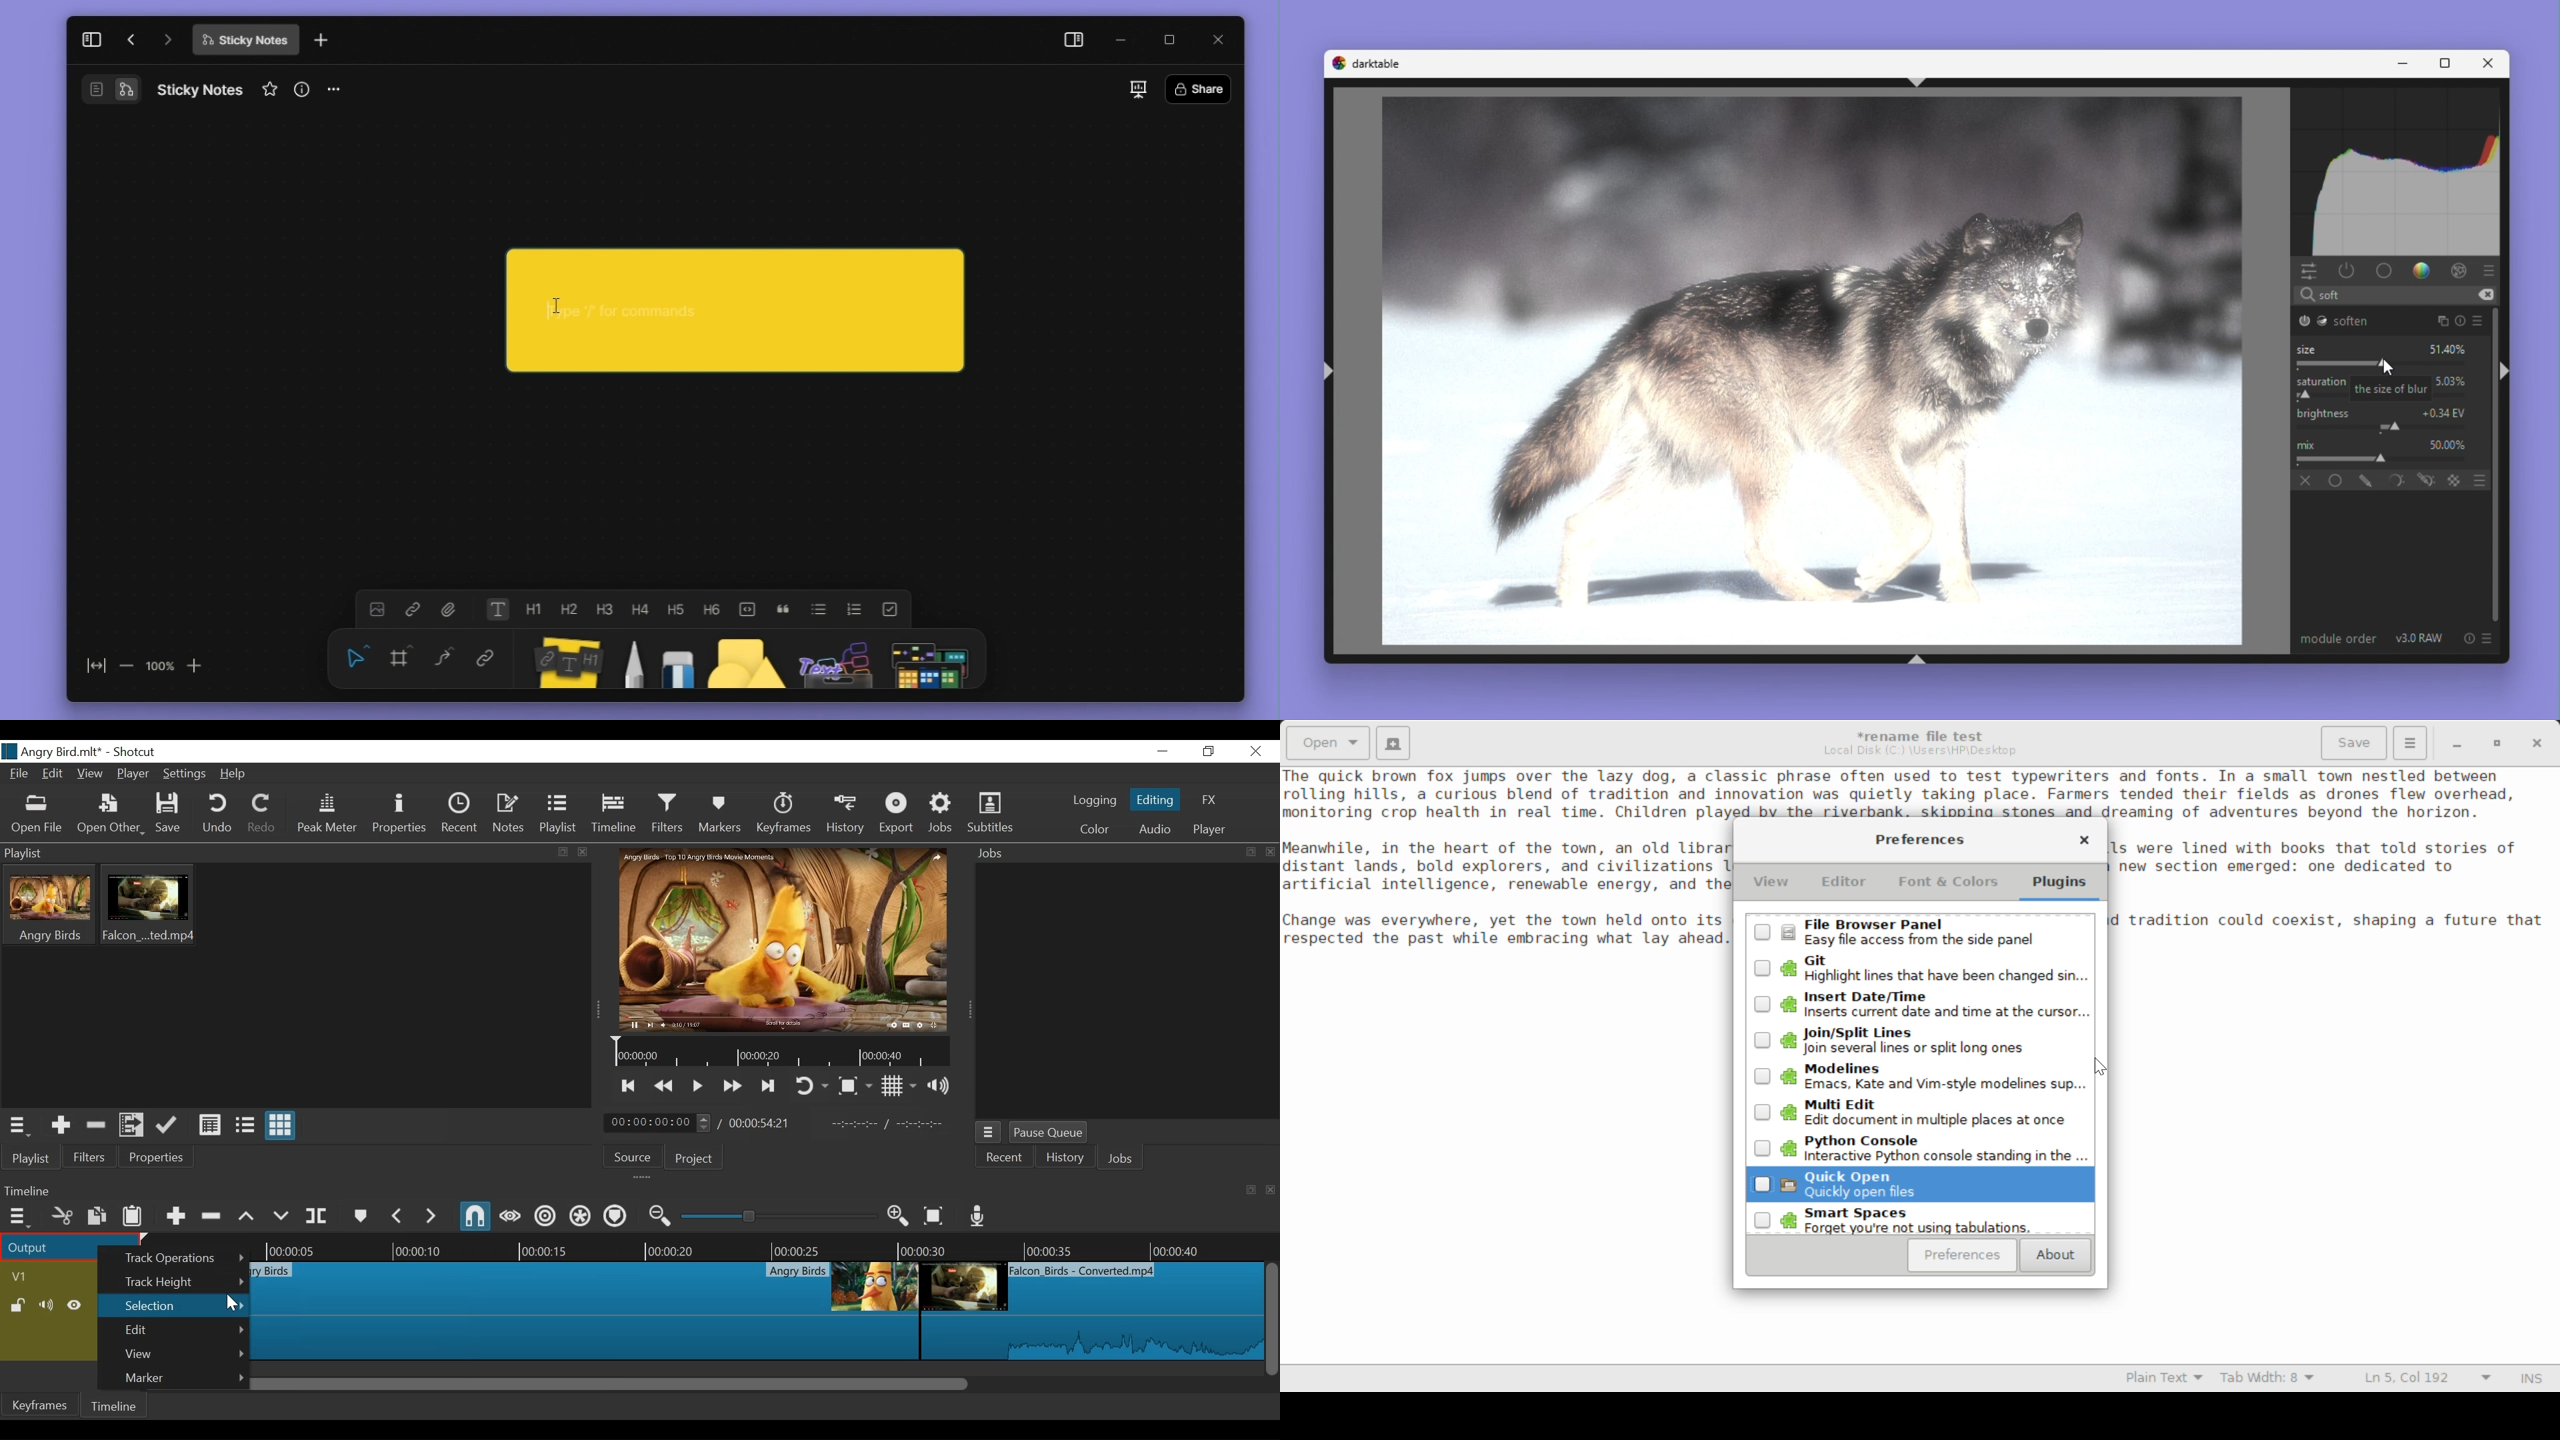 The height and width of the screenshot is (1456, 2576). Describe the element at coordinates (90, 91) in the screenshot. I see `Document/Page Overview` at that location.